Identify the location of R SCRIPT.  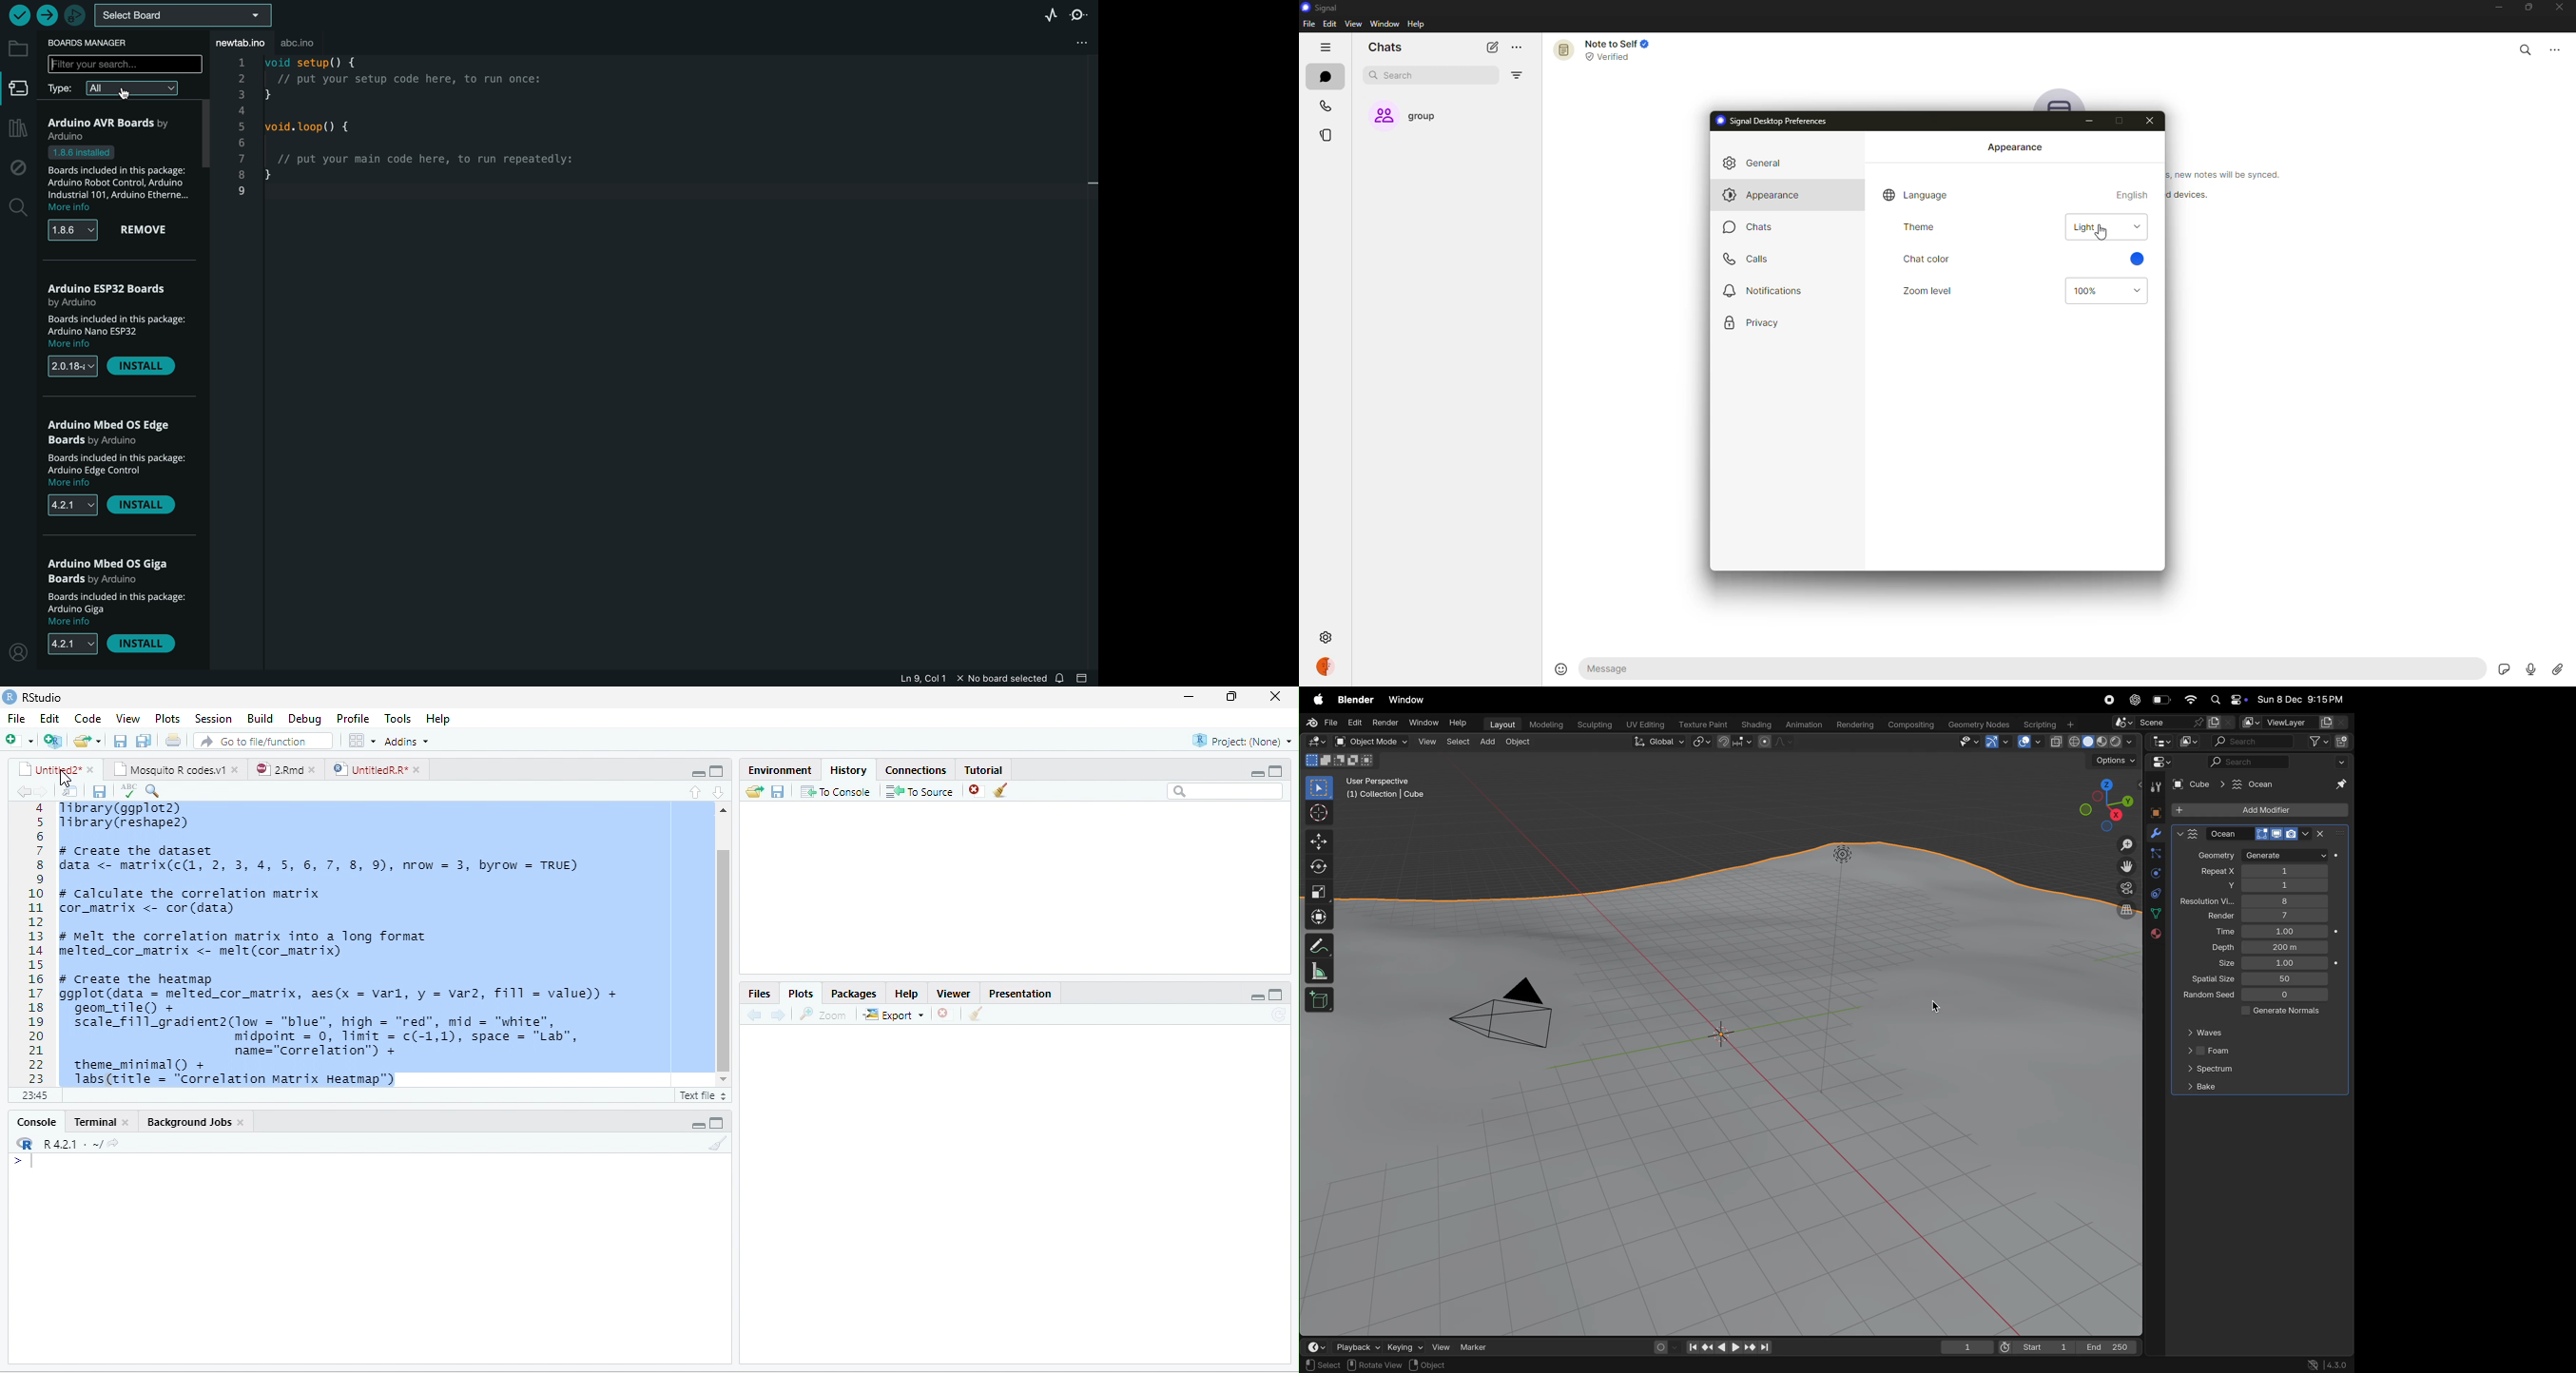
(699, 1097).